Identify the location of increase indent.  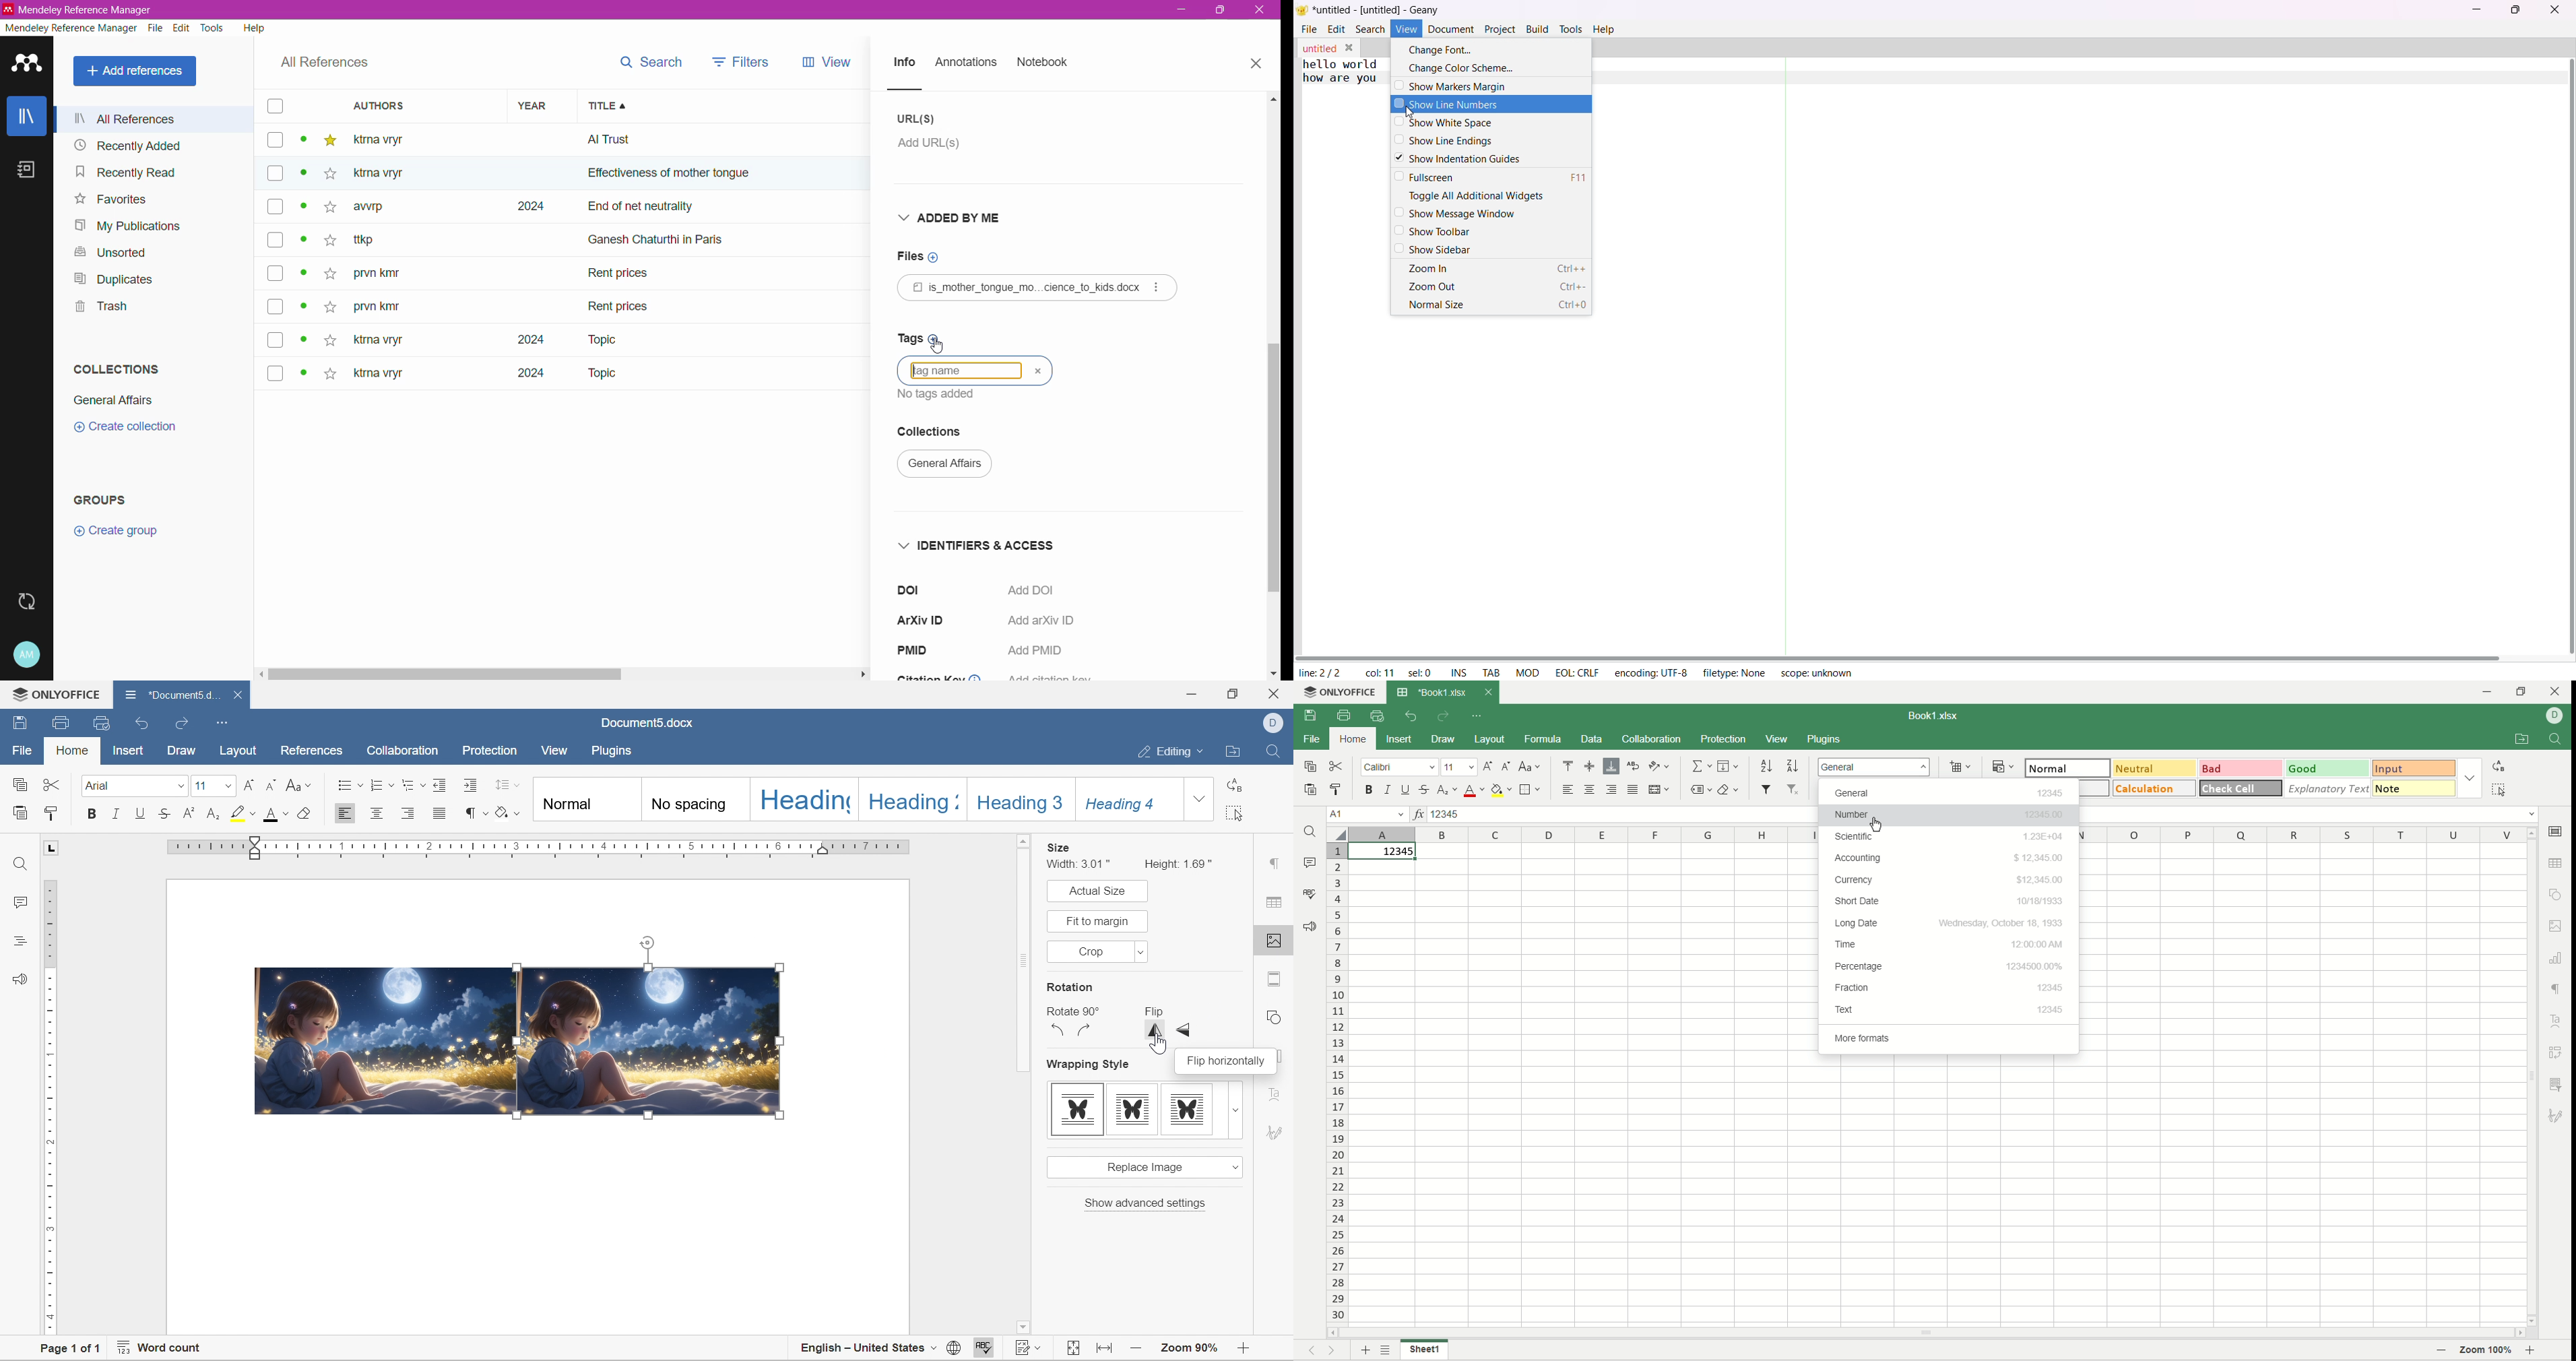
(473, 785).